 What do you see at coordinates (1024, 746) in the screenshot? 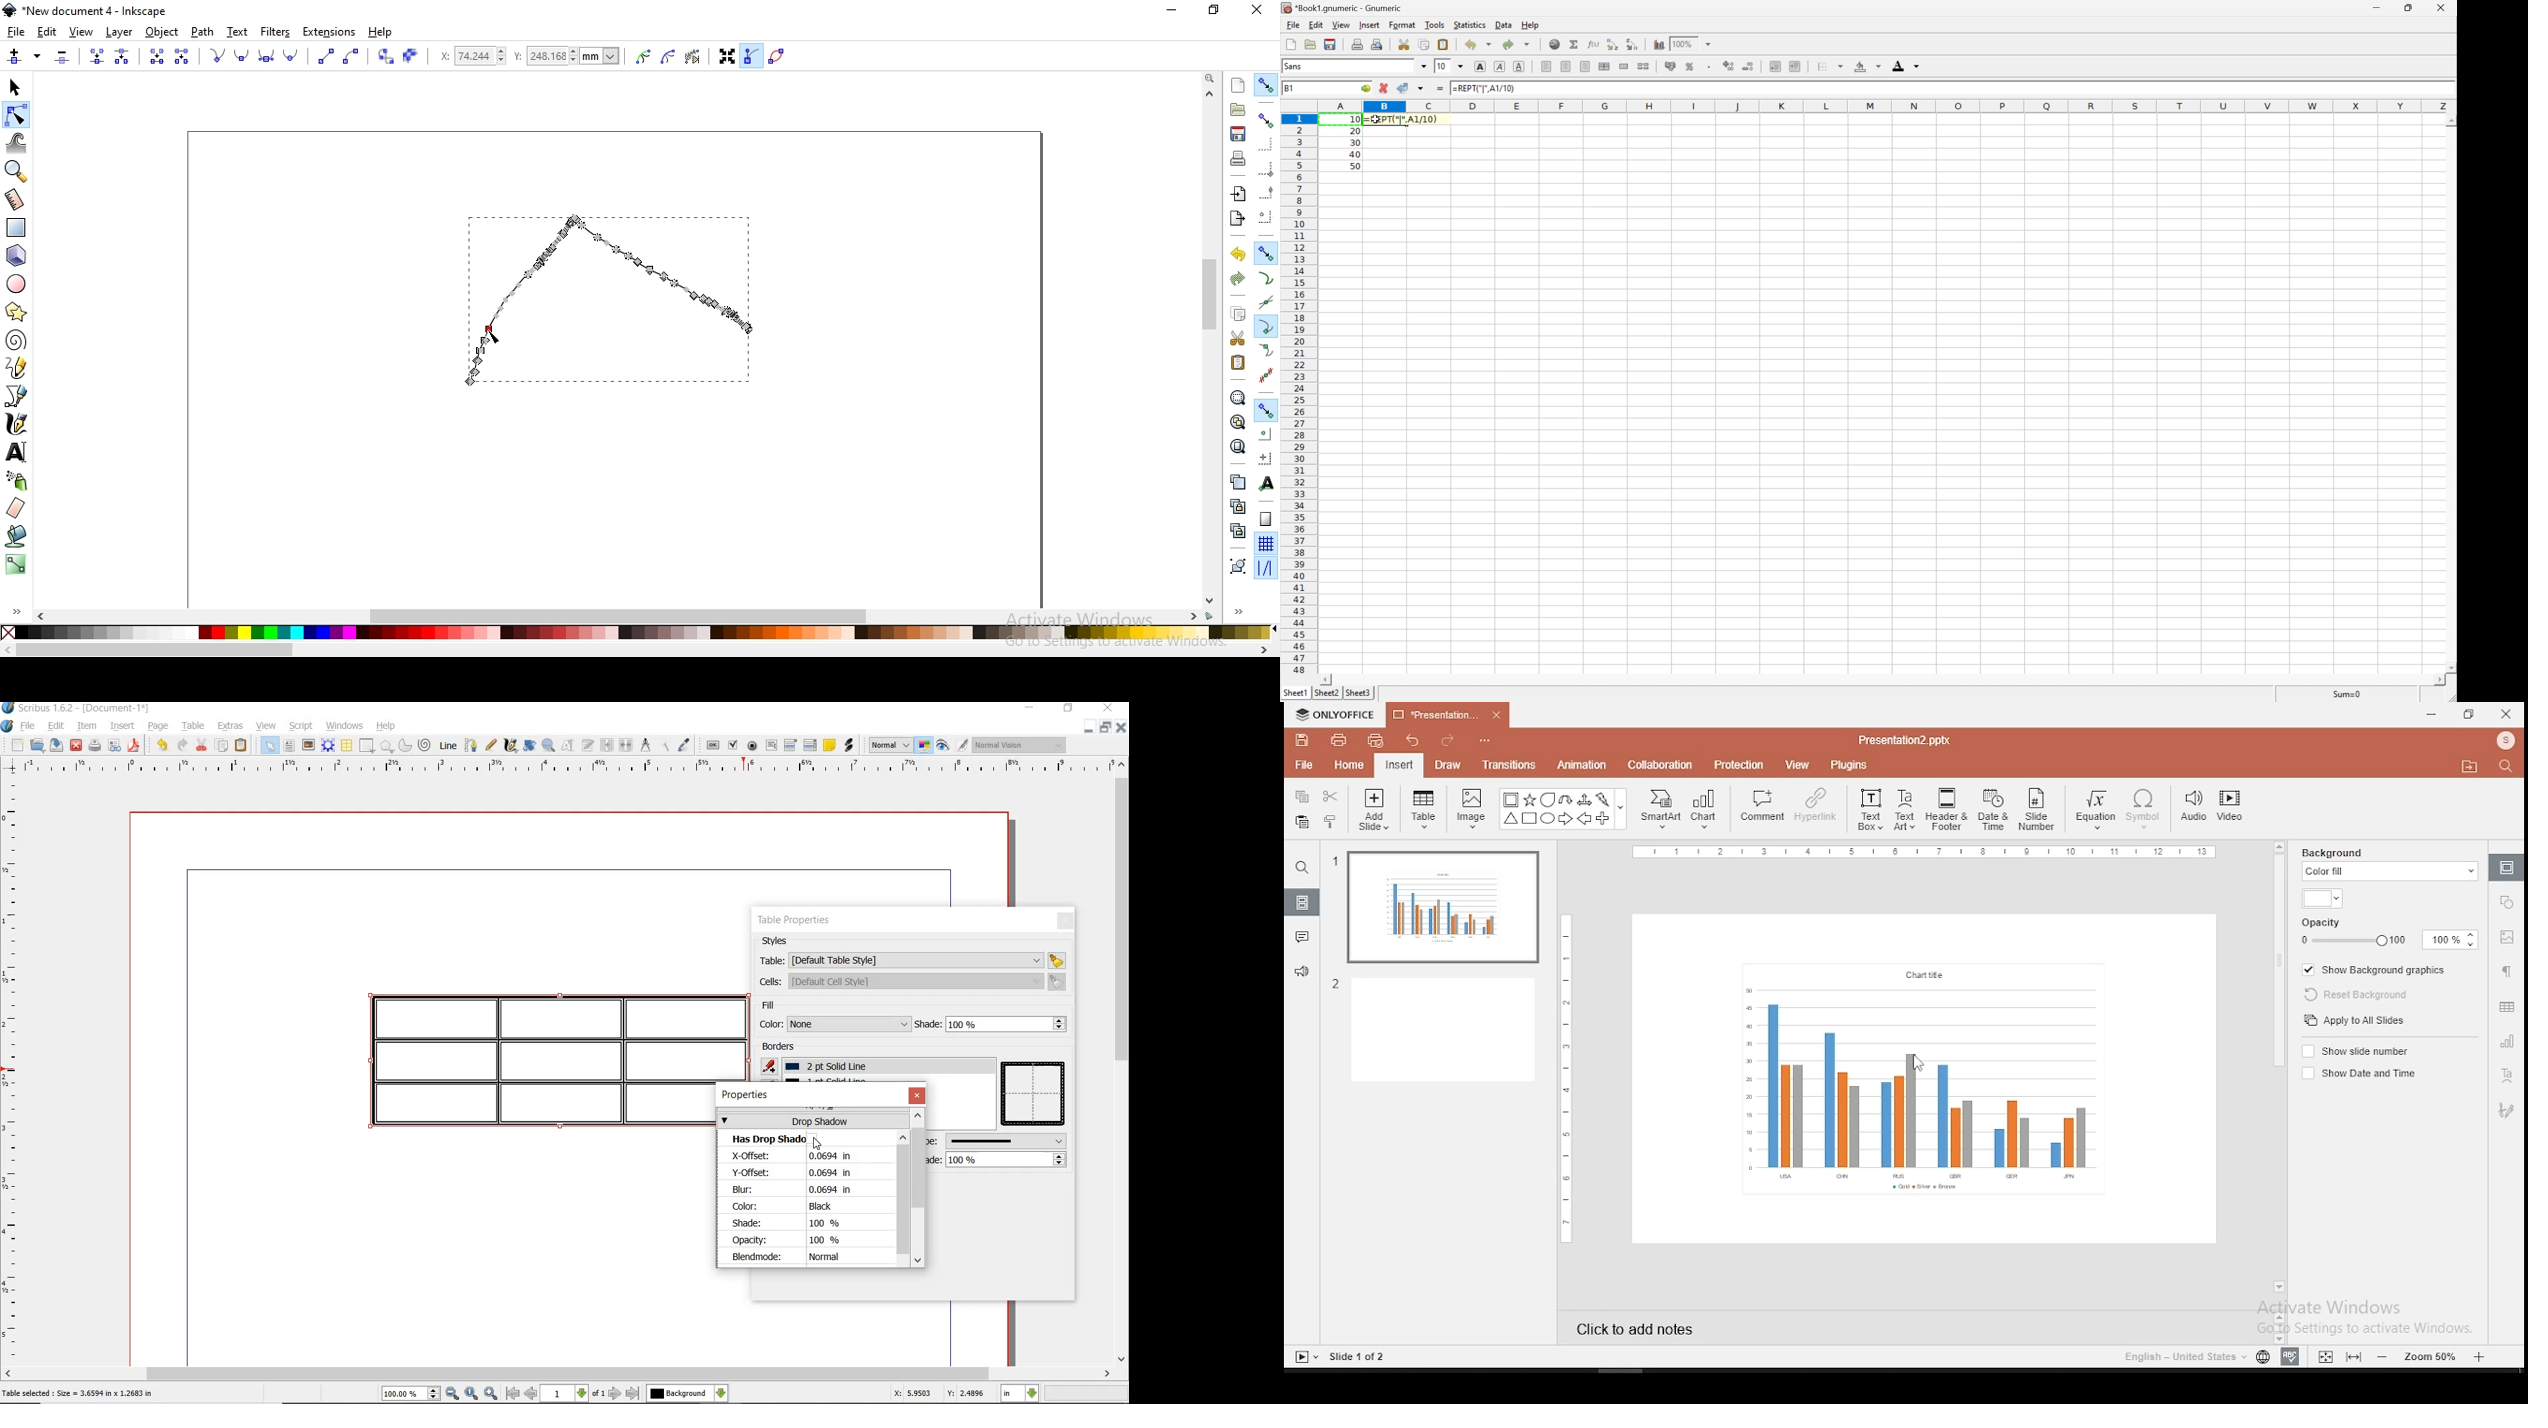
I see `visual appearance of the display` at bounding box center [1024, 746].